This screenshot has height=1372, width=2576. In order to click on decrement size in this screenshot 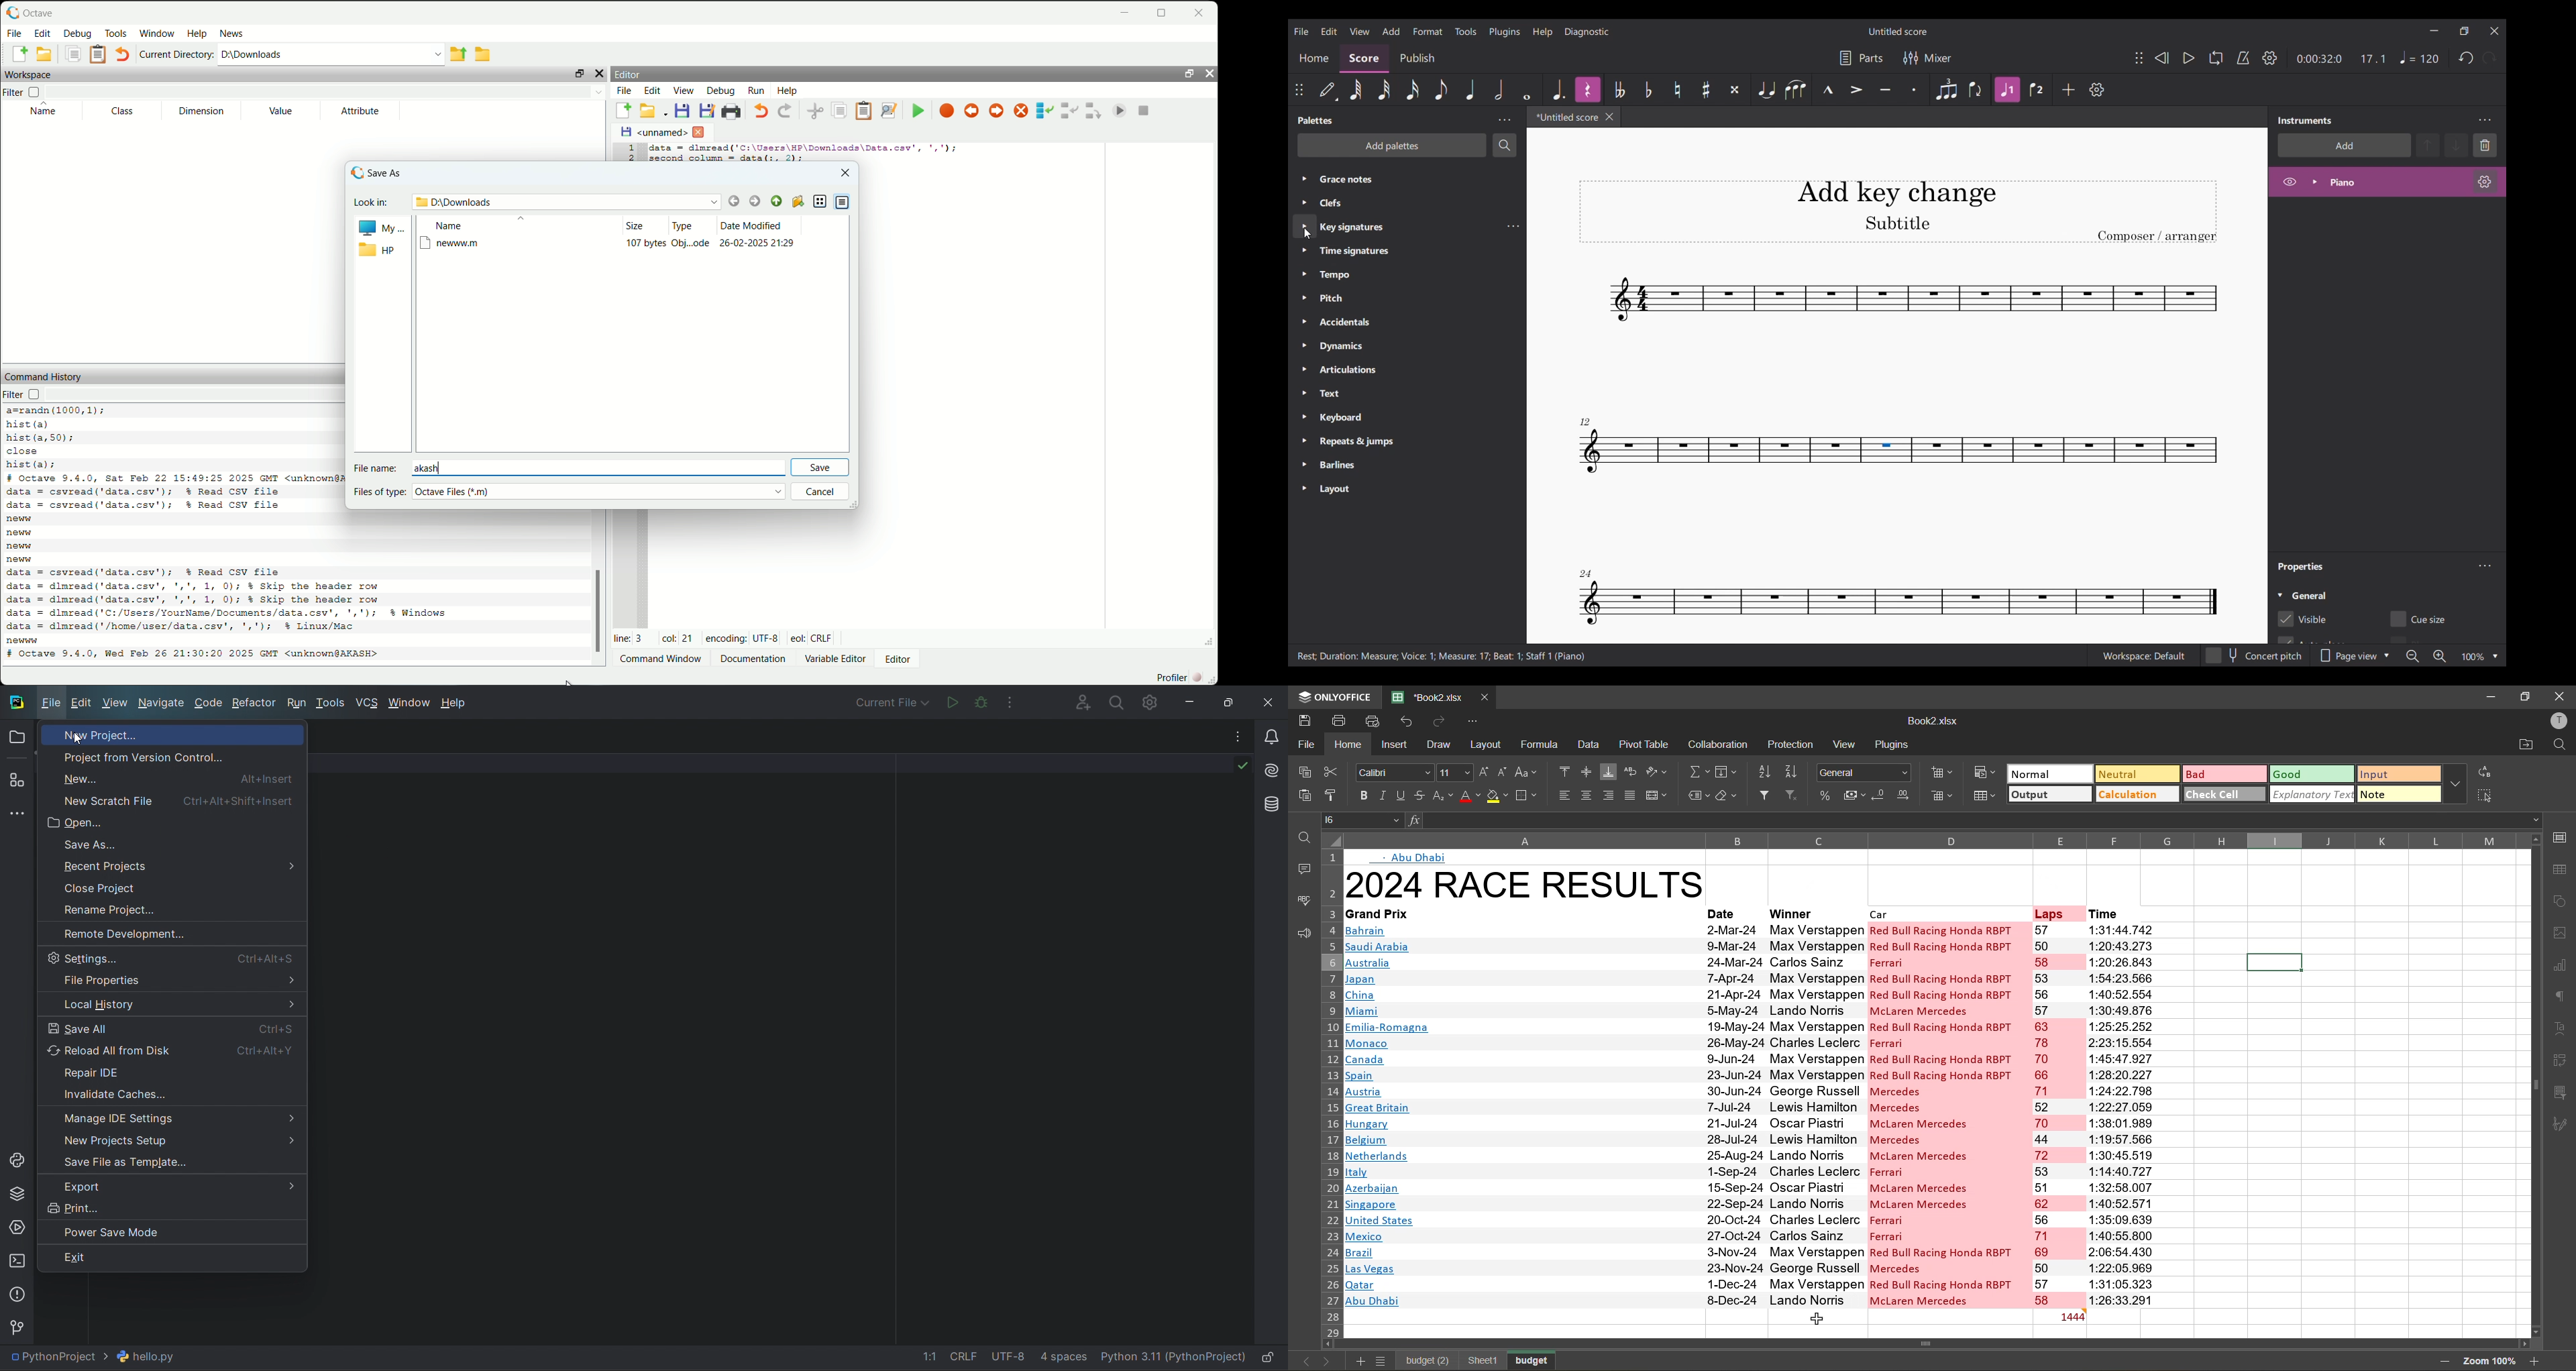, I will do `click(1504, 772)`.